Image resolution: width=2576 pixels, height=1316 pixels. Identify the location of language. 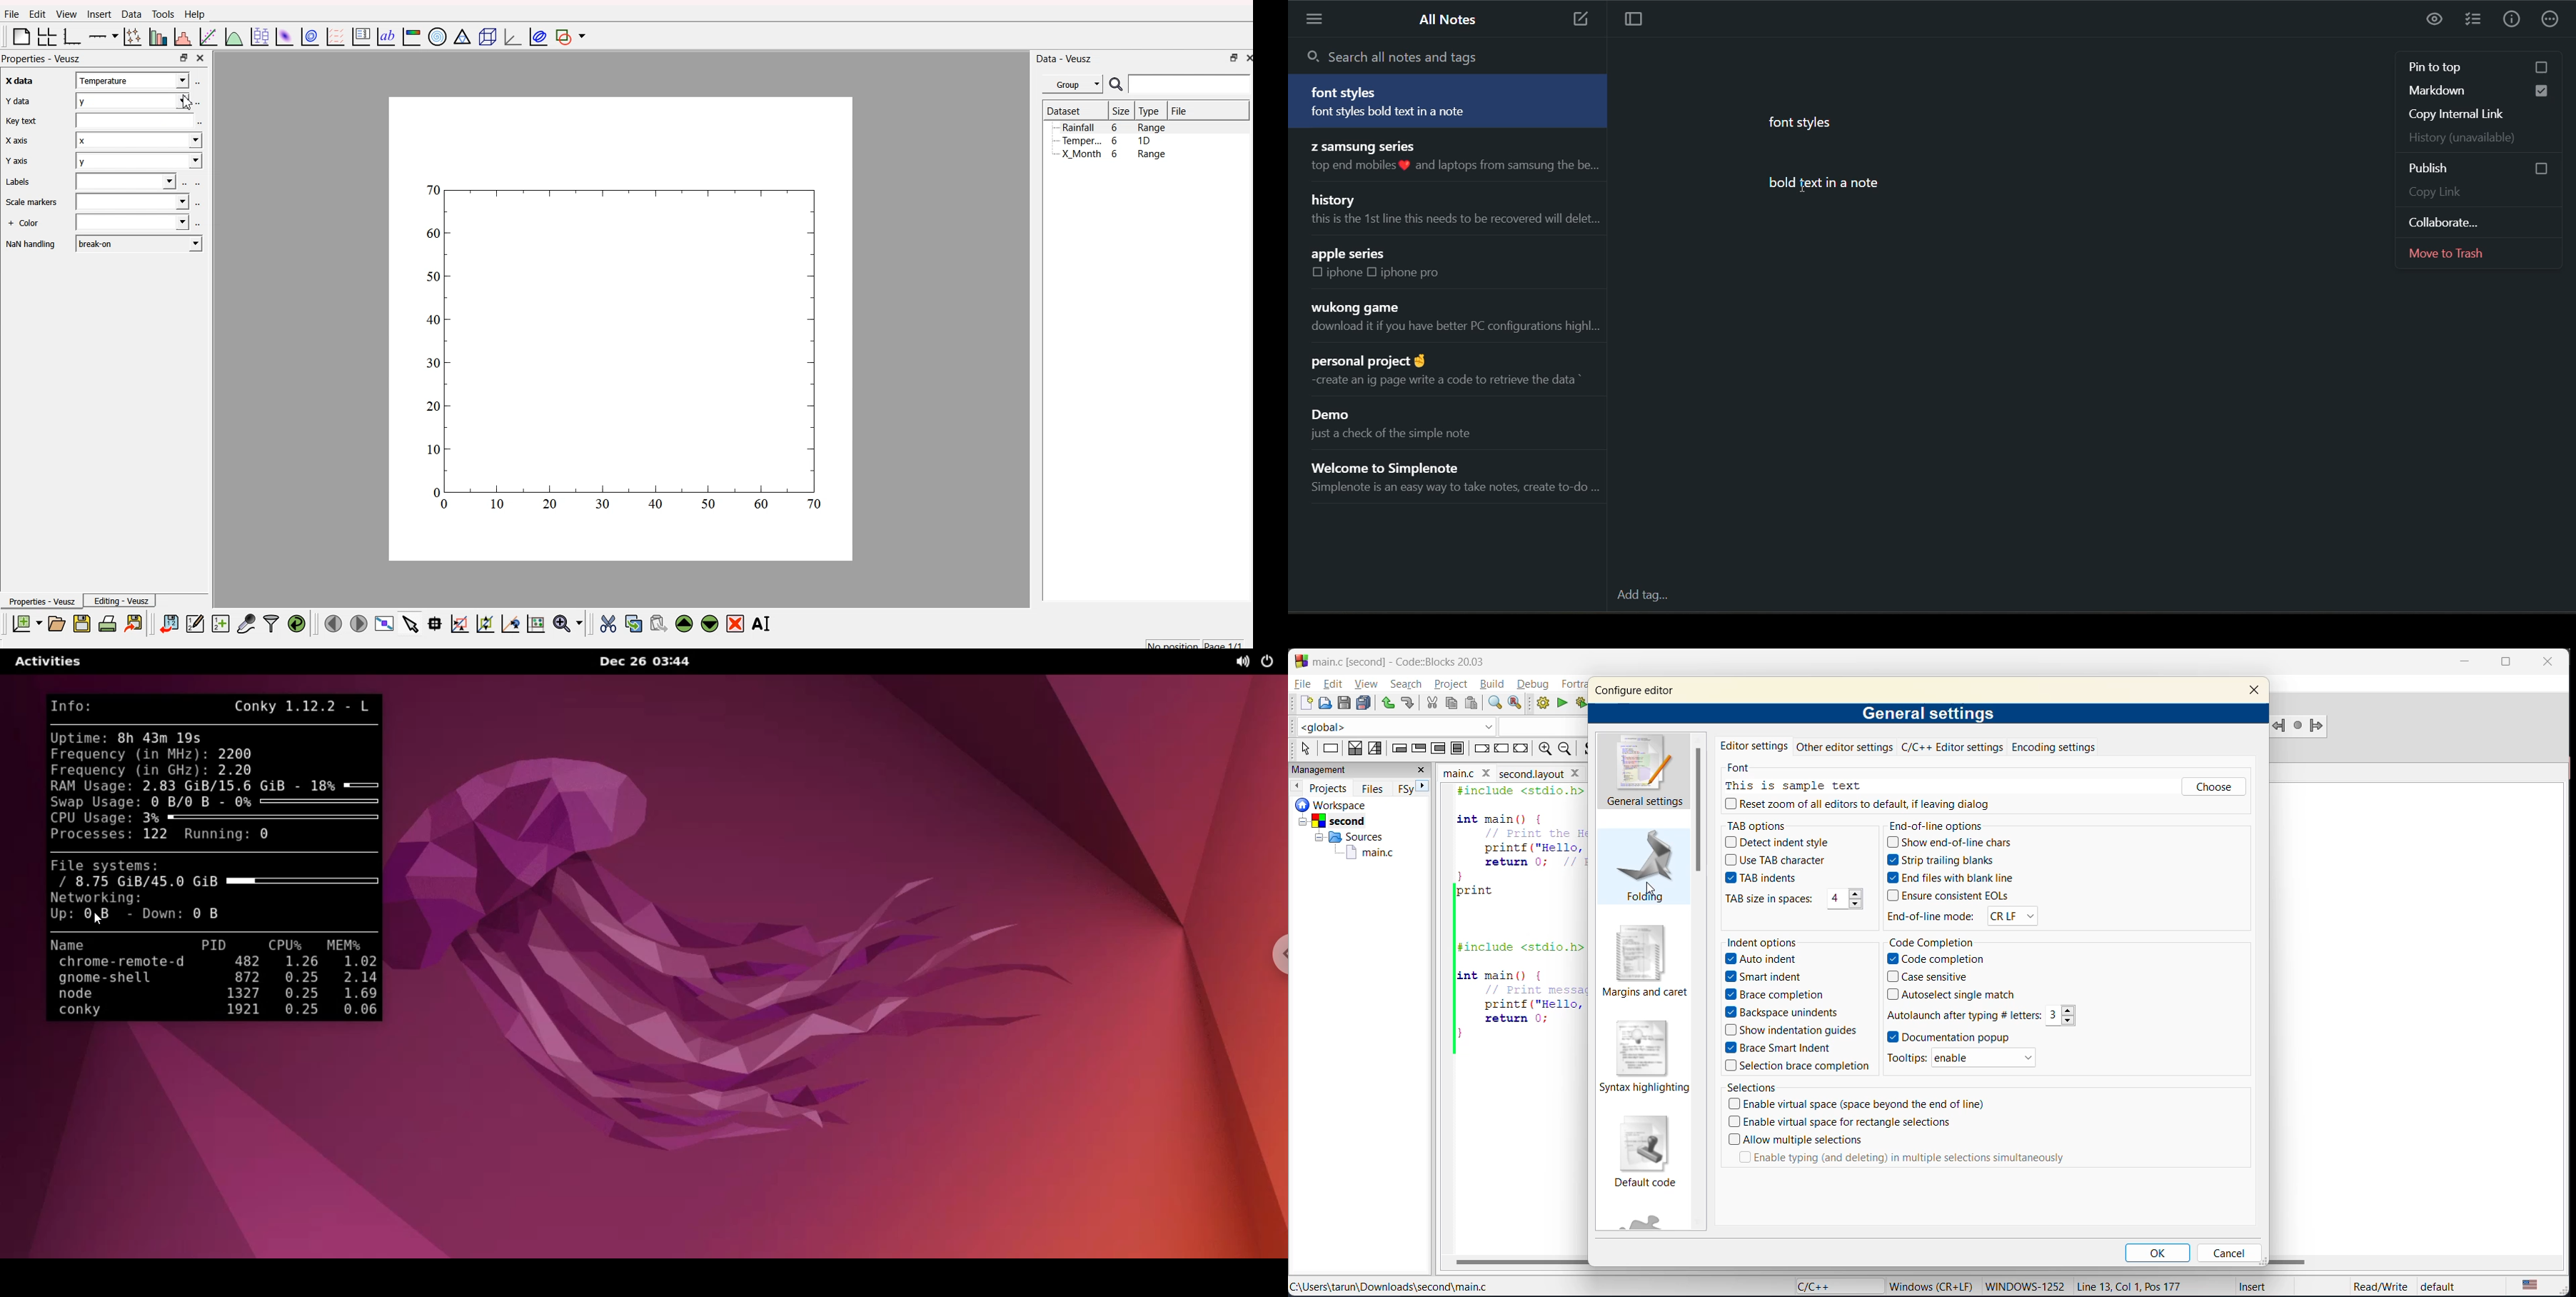
(1832, 1287).